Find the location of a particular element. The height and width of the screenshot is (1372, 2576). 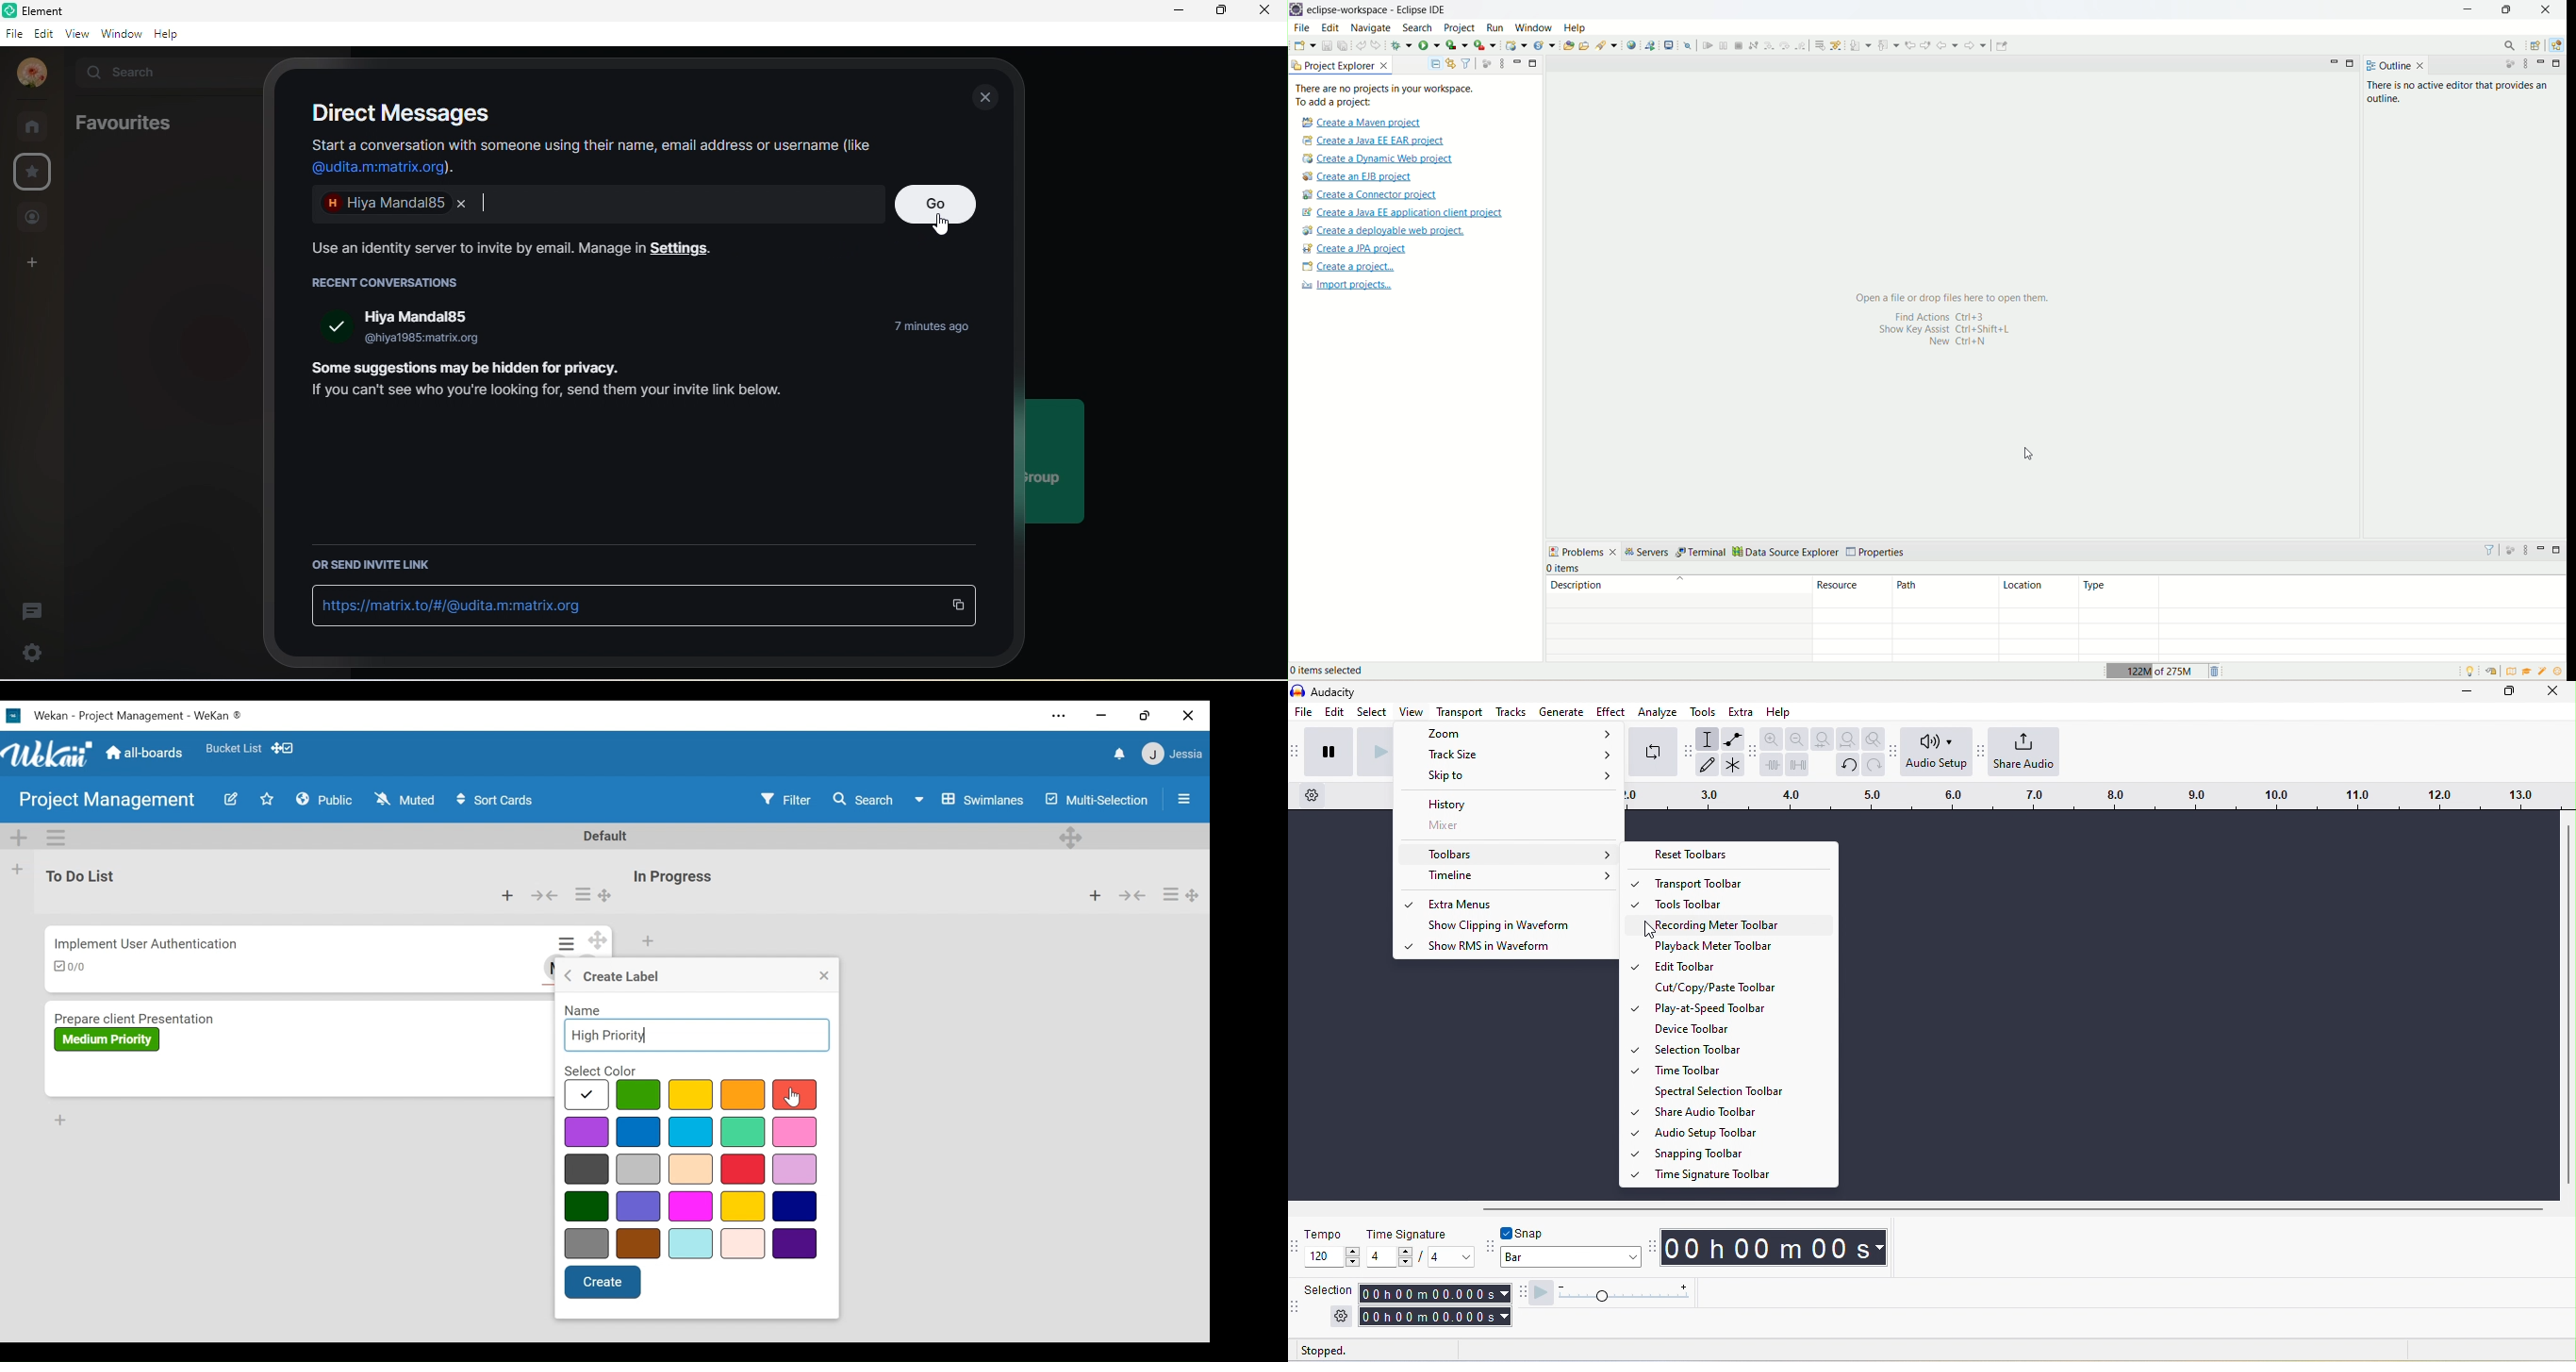

tutorials is located at coordinates (2529, 672).